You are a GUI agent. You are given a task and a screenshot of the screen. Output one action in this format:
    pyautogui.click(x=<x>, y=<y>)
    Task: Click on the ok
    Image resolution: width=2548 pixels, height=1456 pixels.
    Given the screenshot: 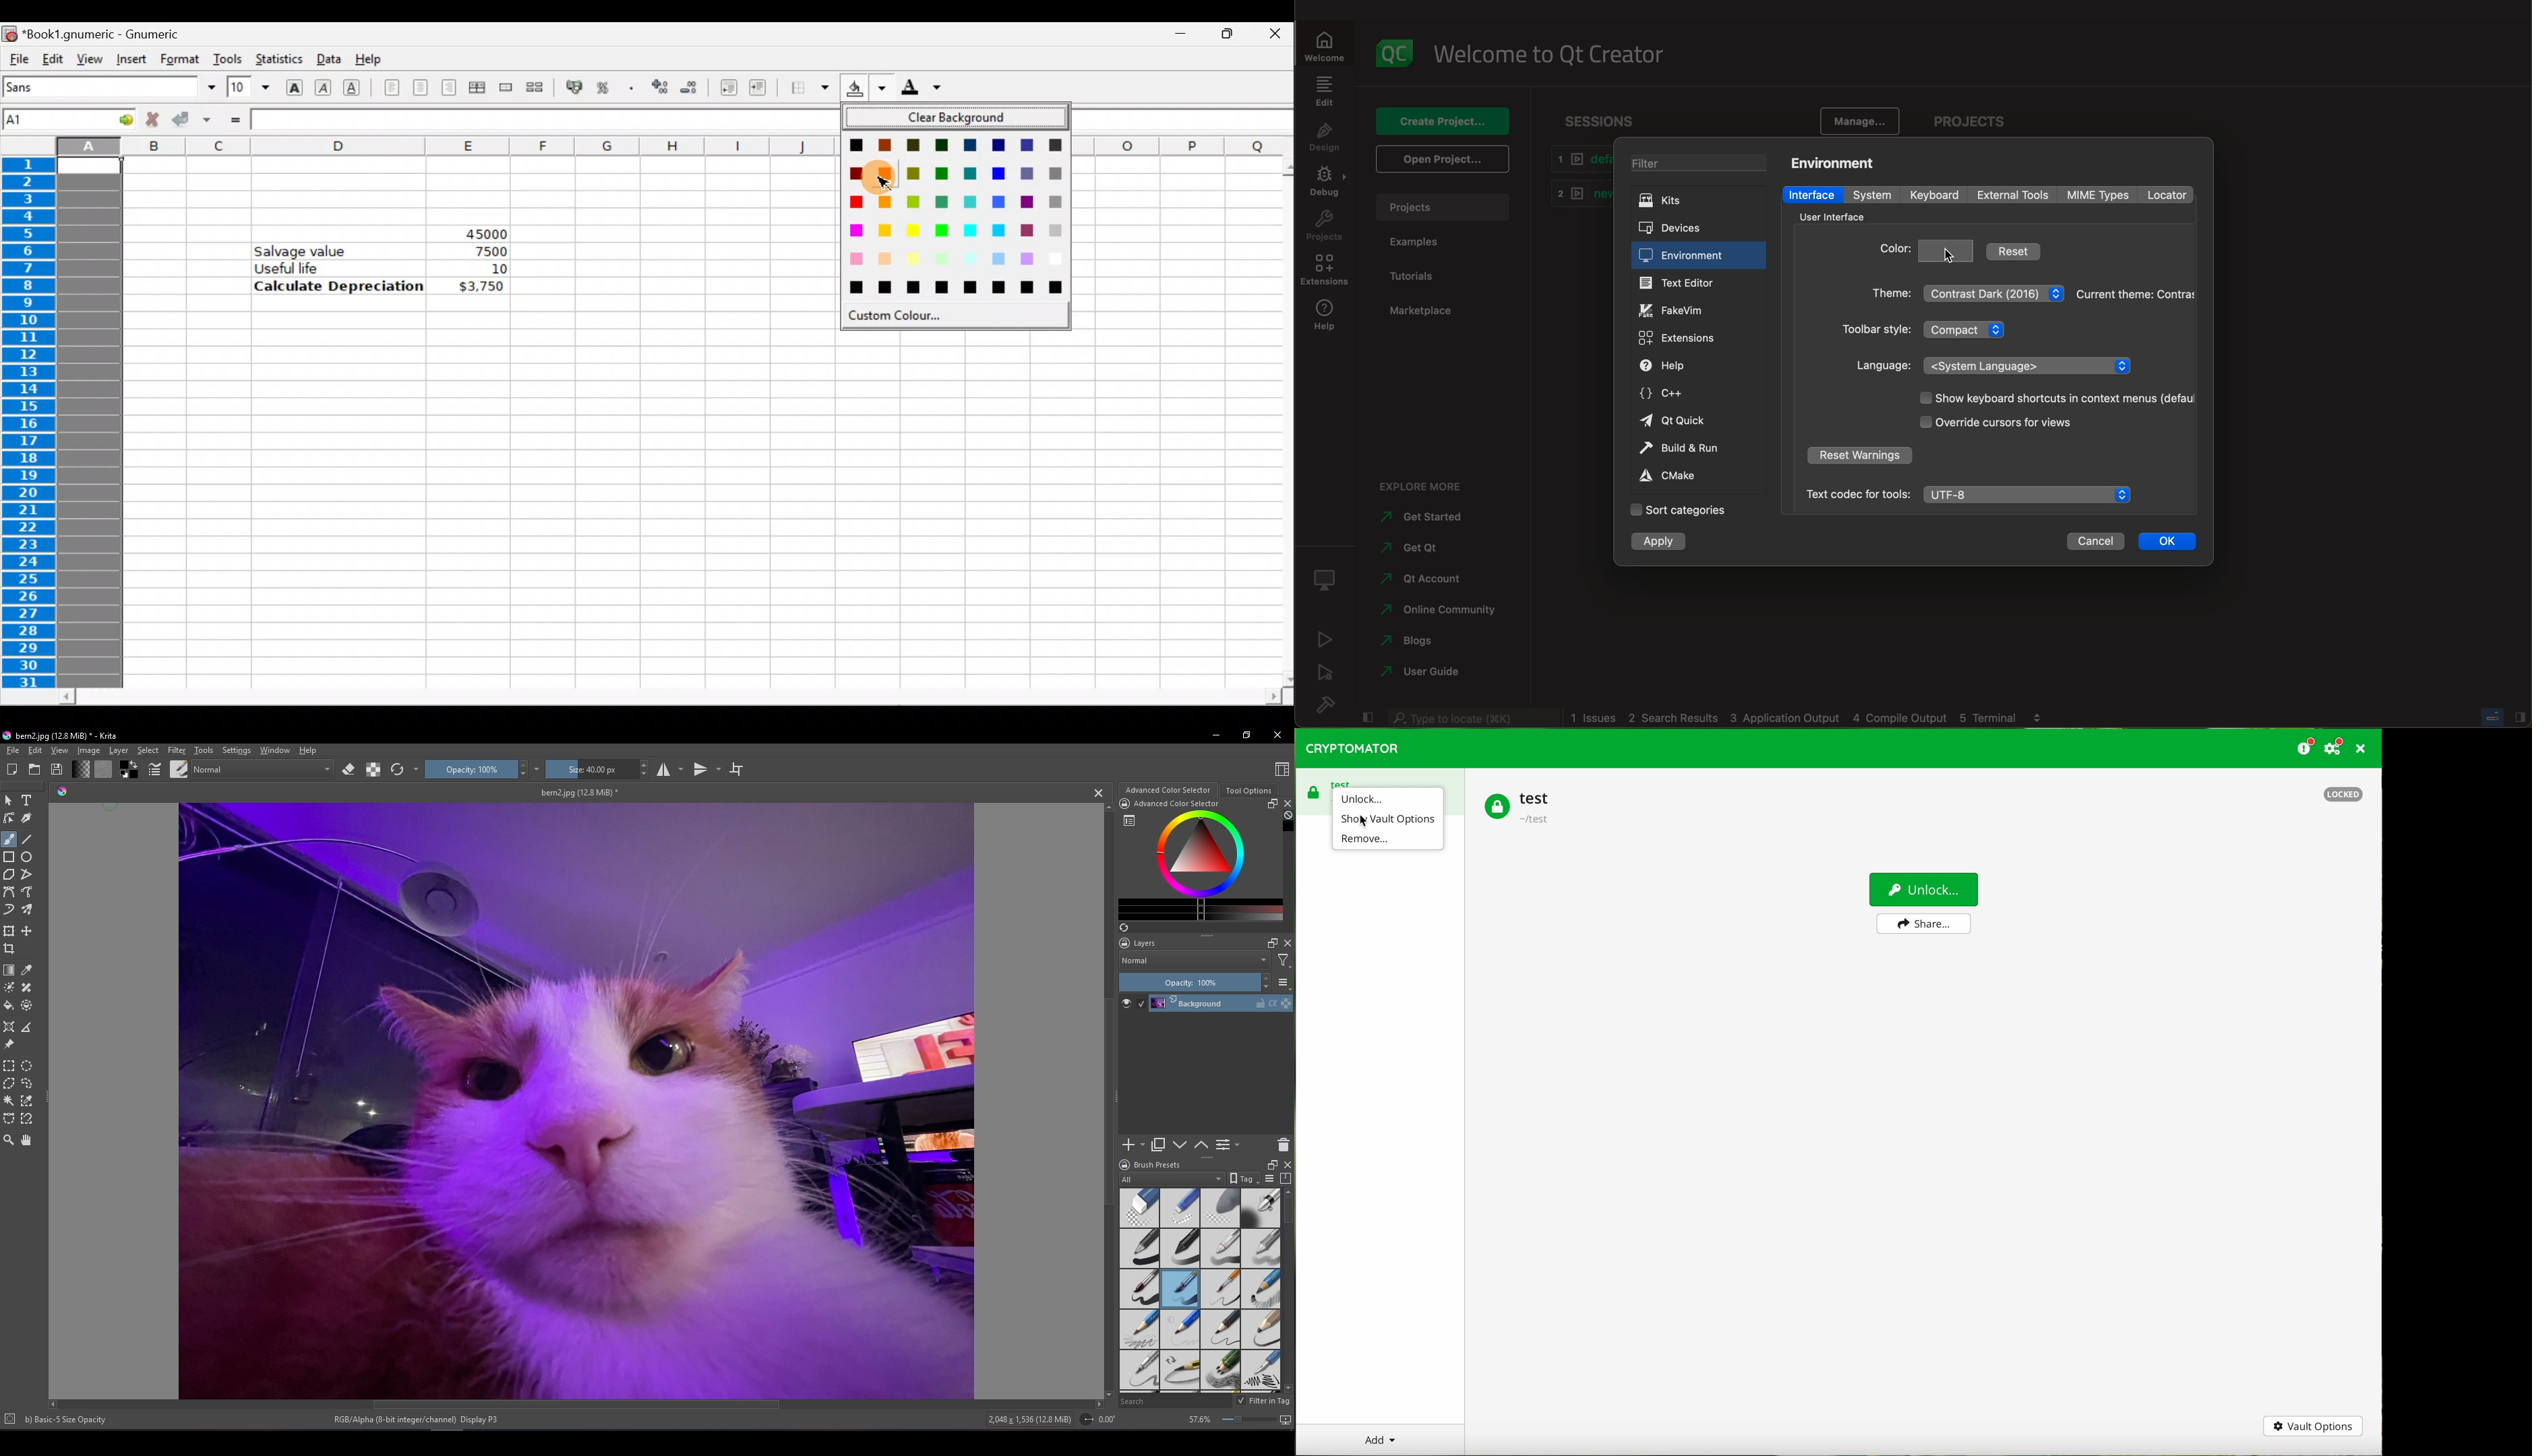 What is the action you would take?
    pyautogui.click(x=2168, y=539)
    